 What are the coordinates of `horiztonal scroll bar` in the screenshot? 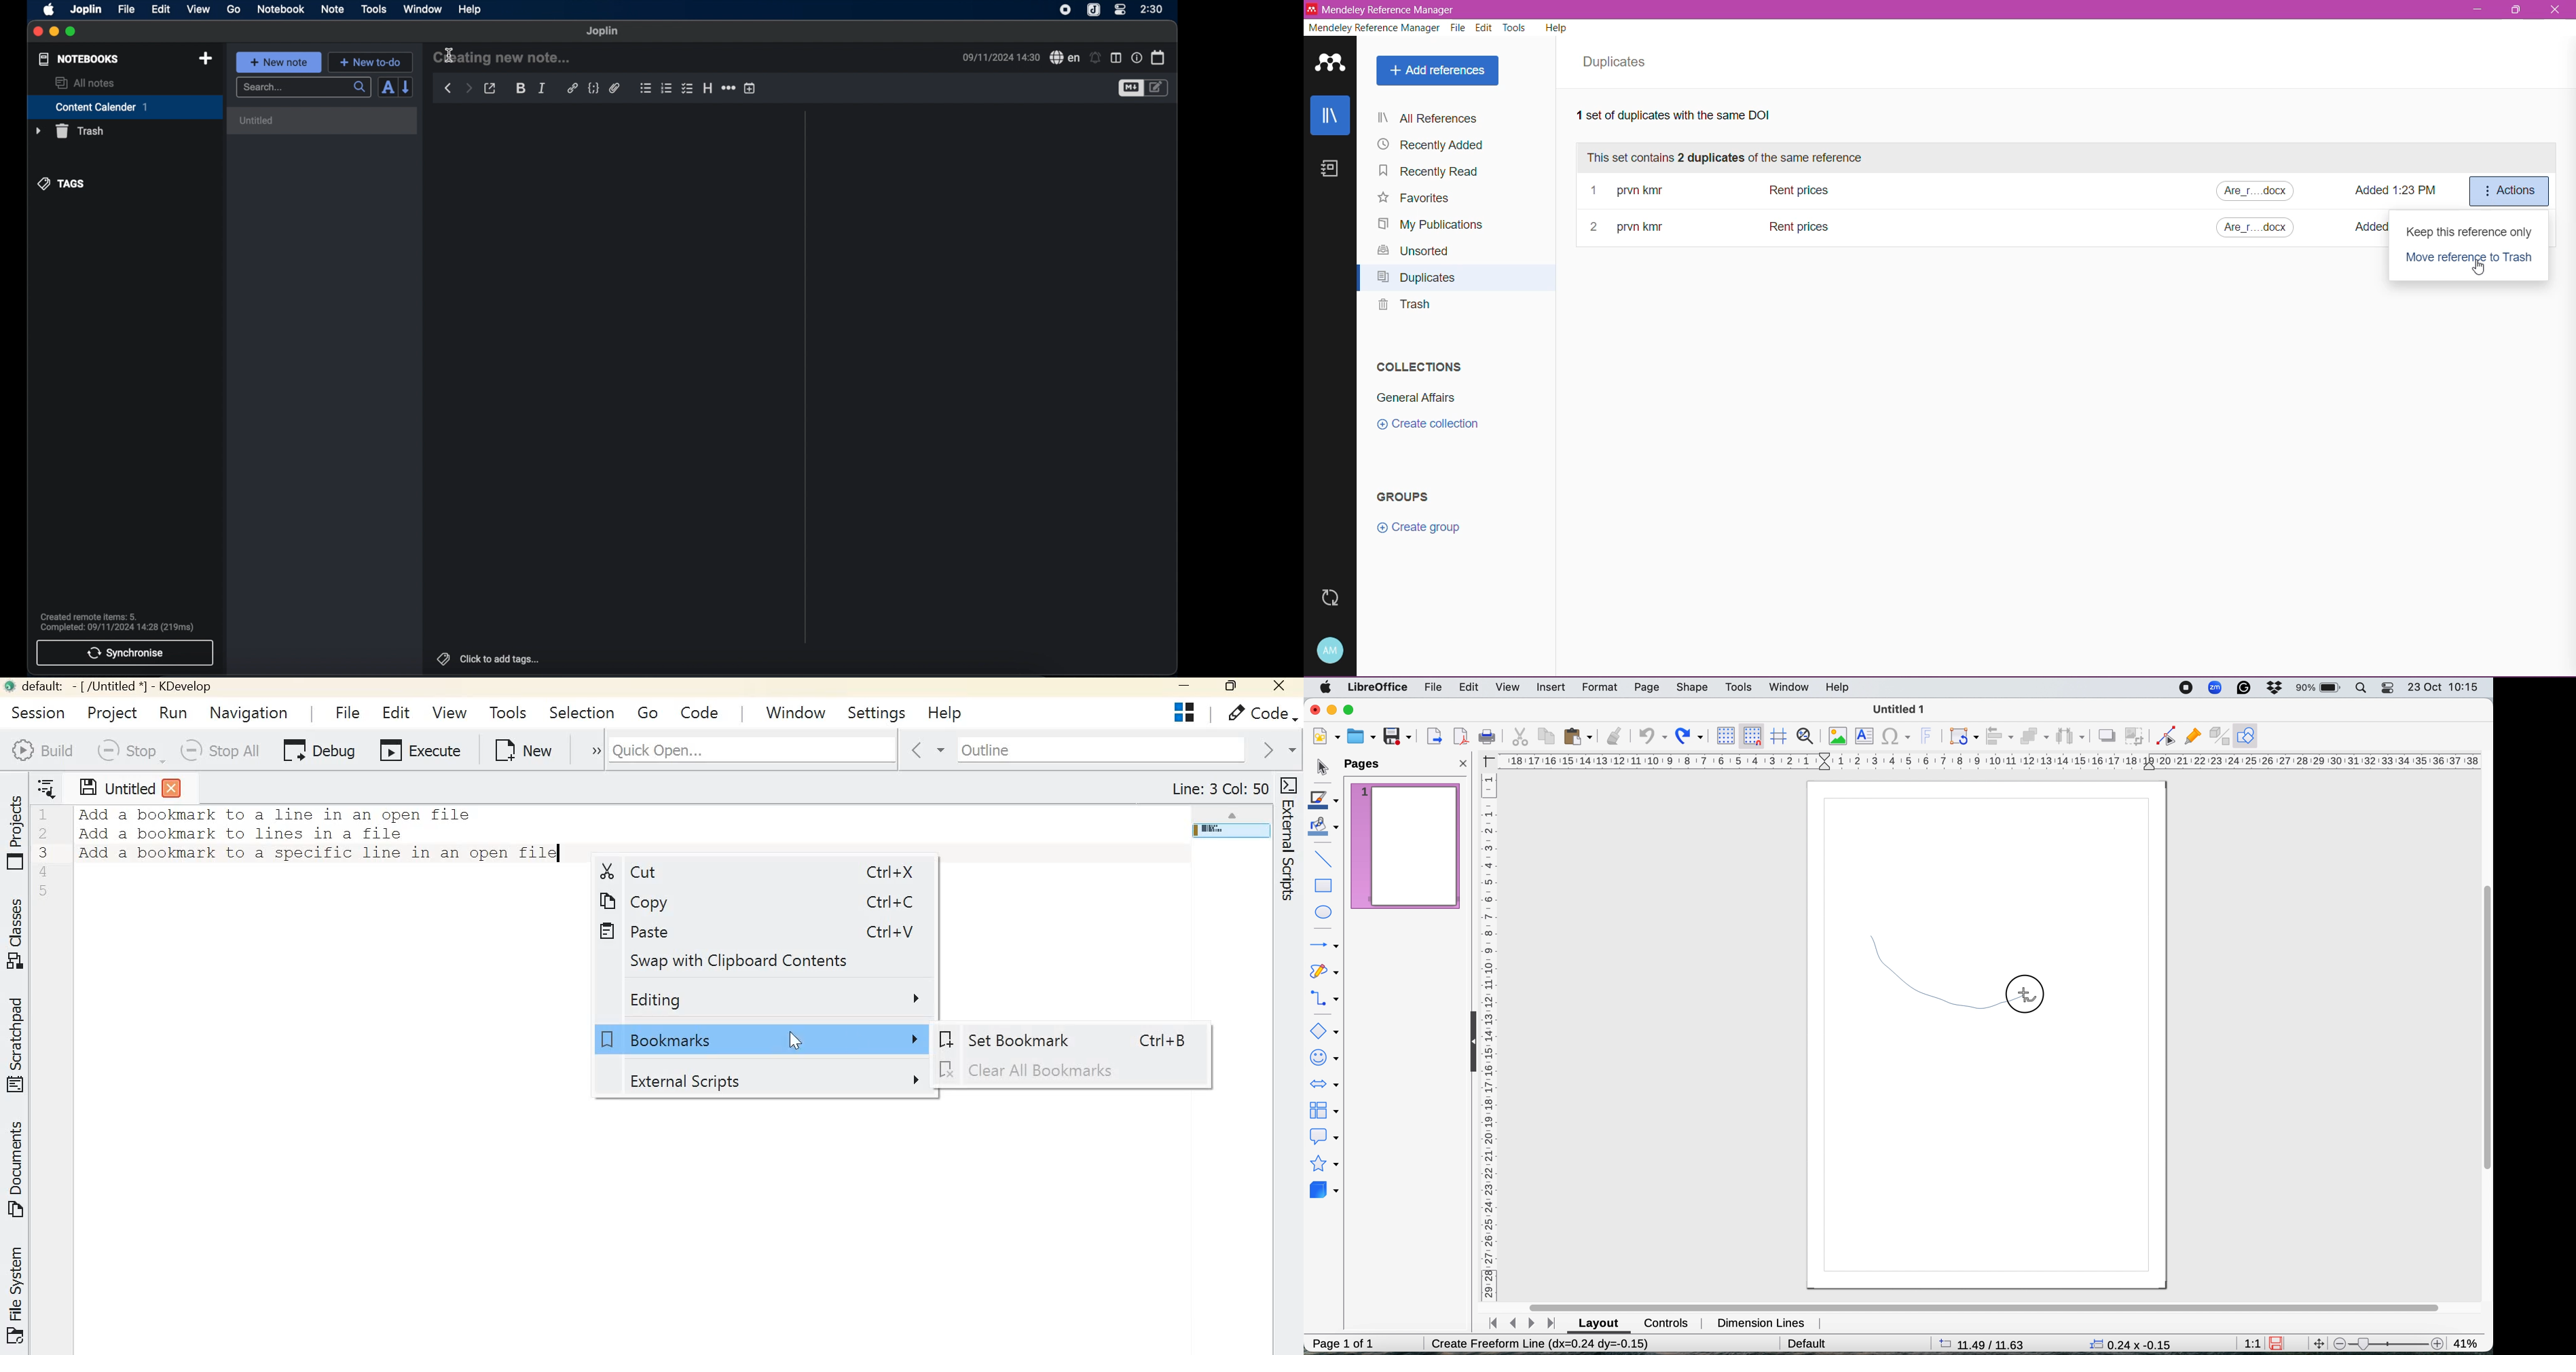 It's located at (1979, 1303).